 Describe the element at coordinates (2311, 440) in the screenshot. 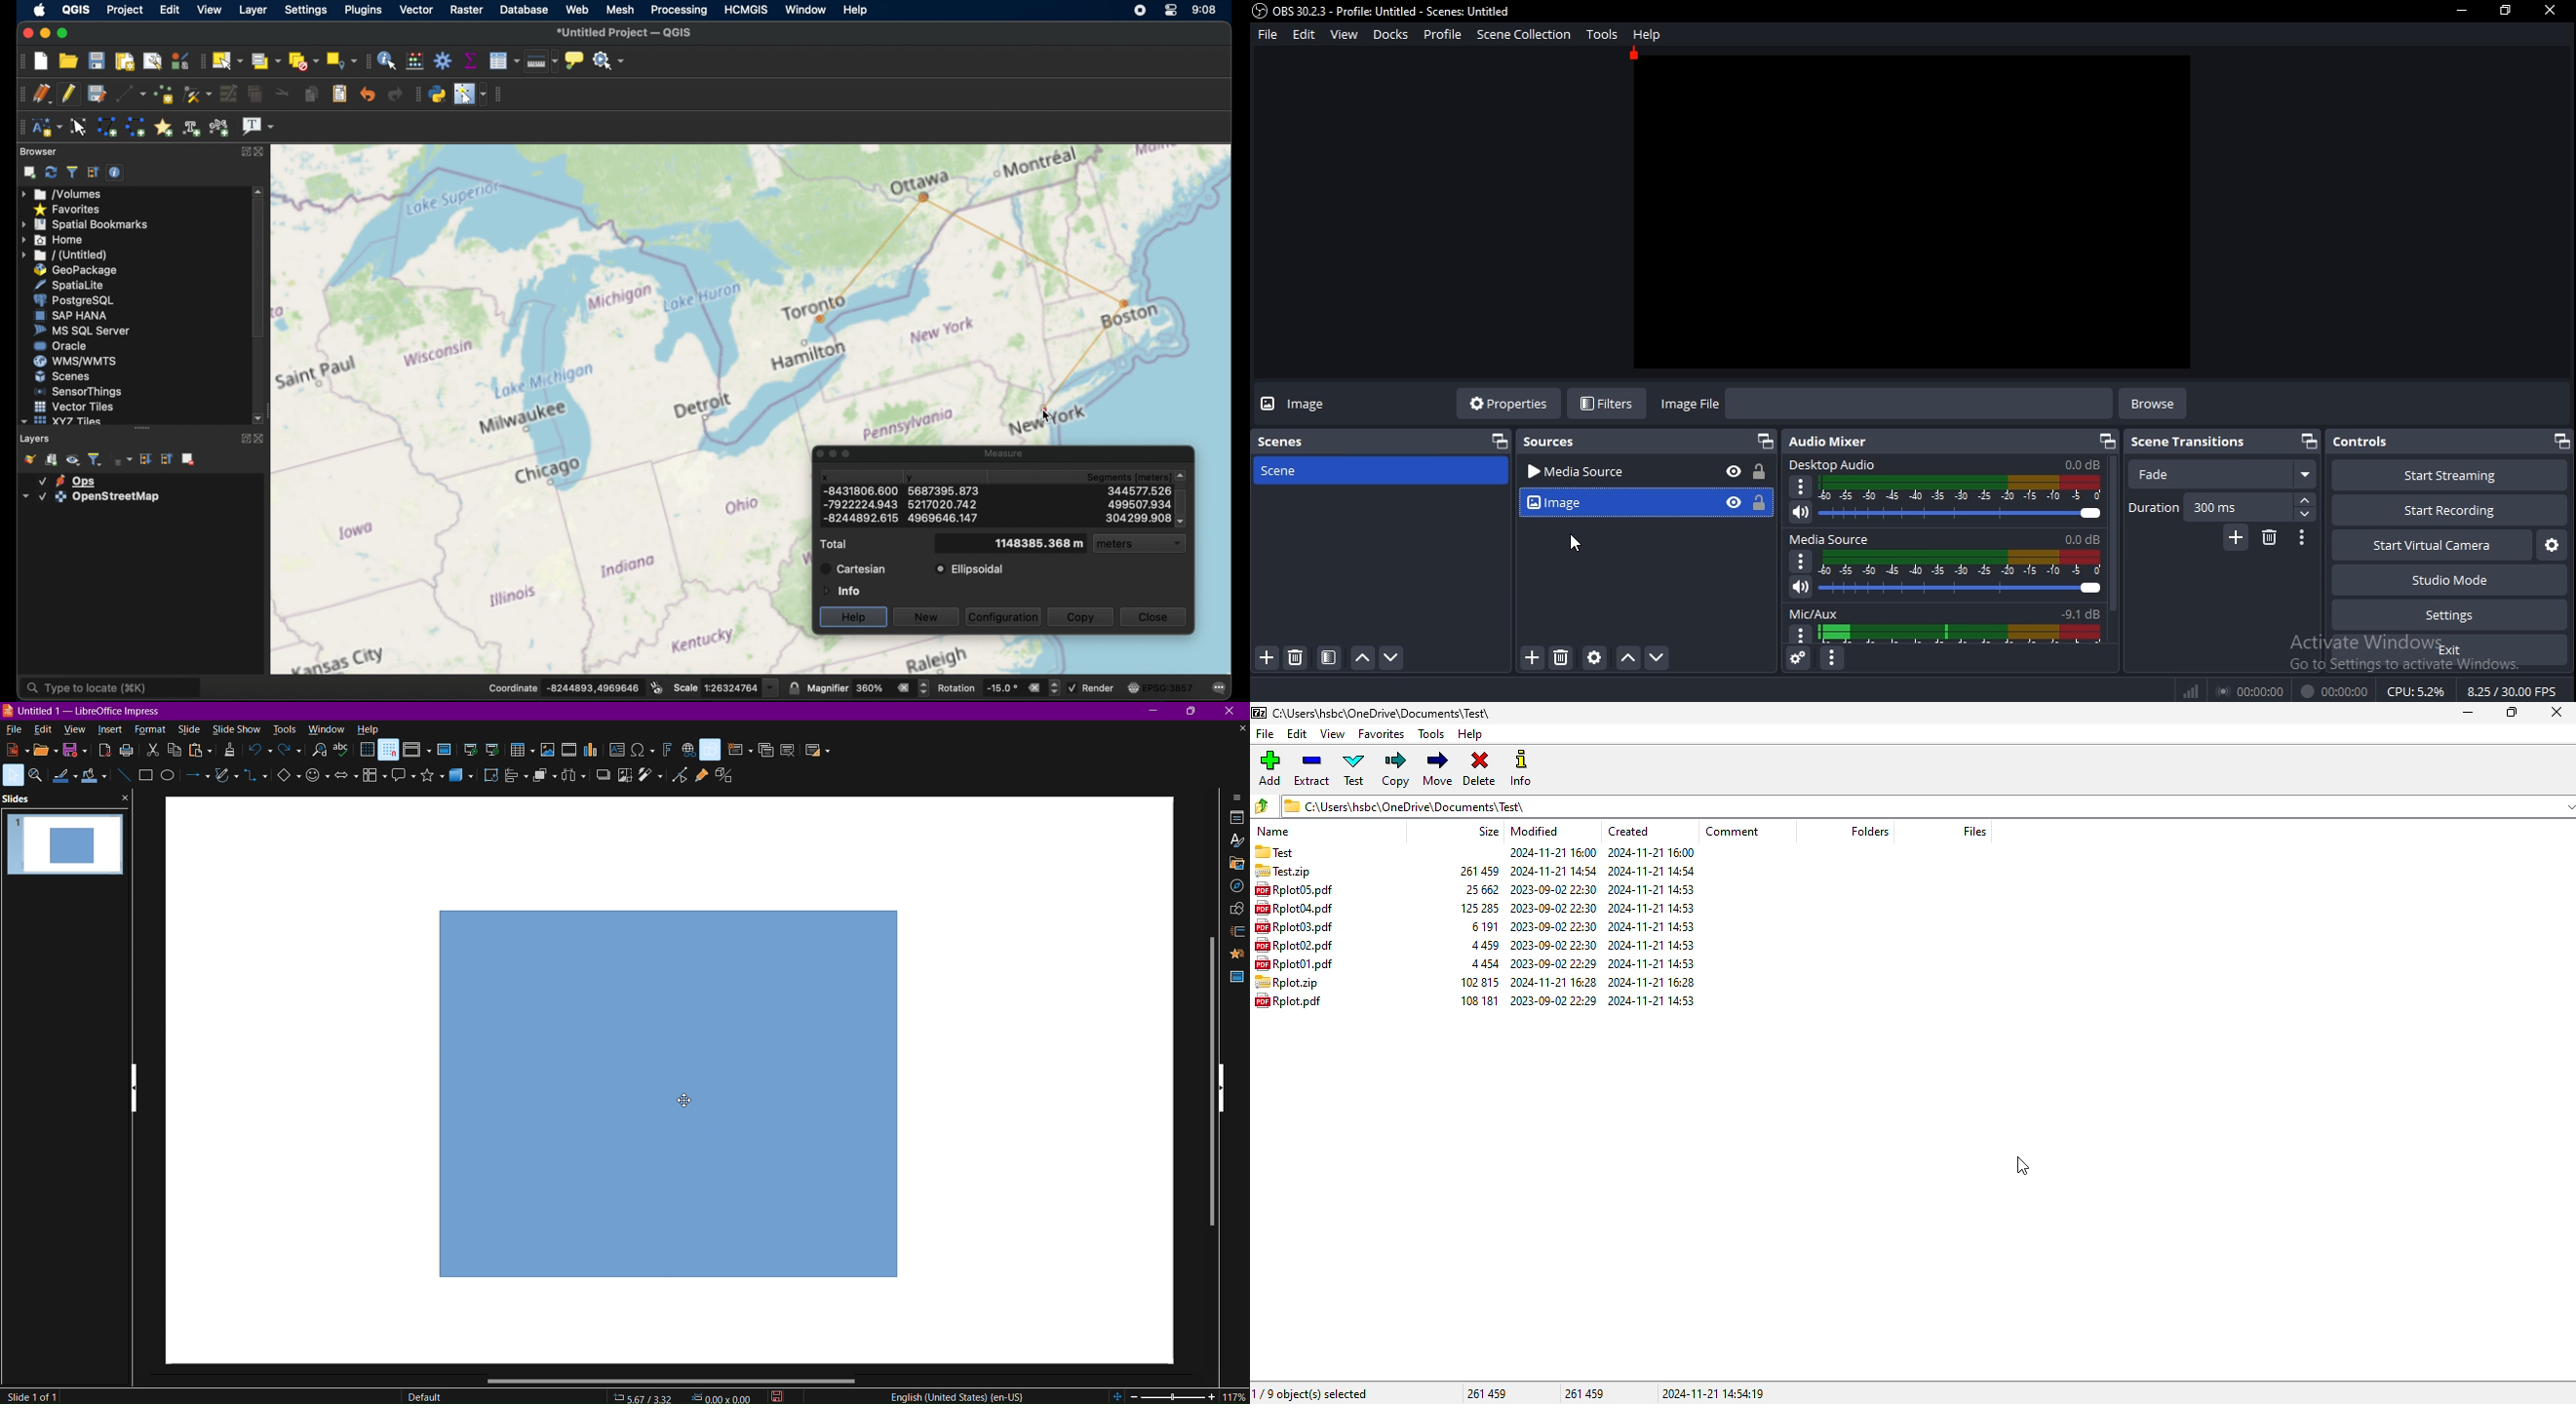

I see `restore` at that location.